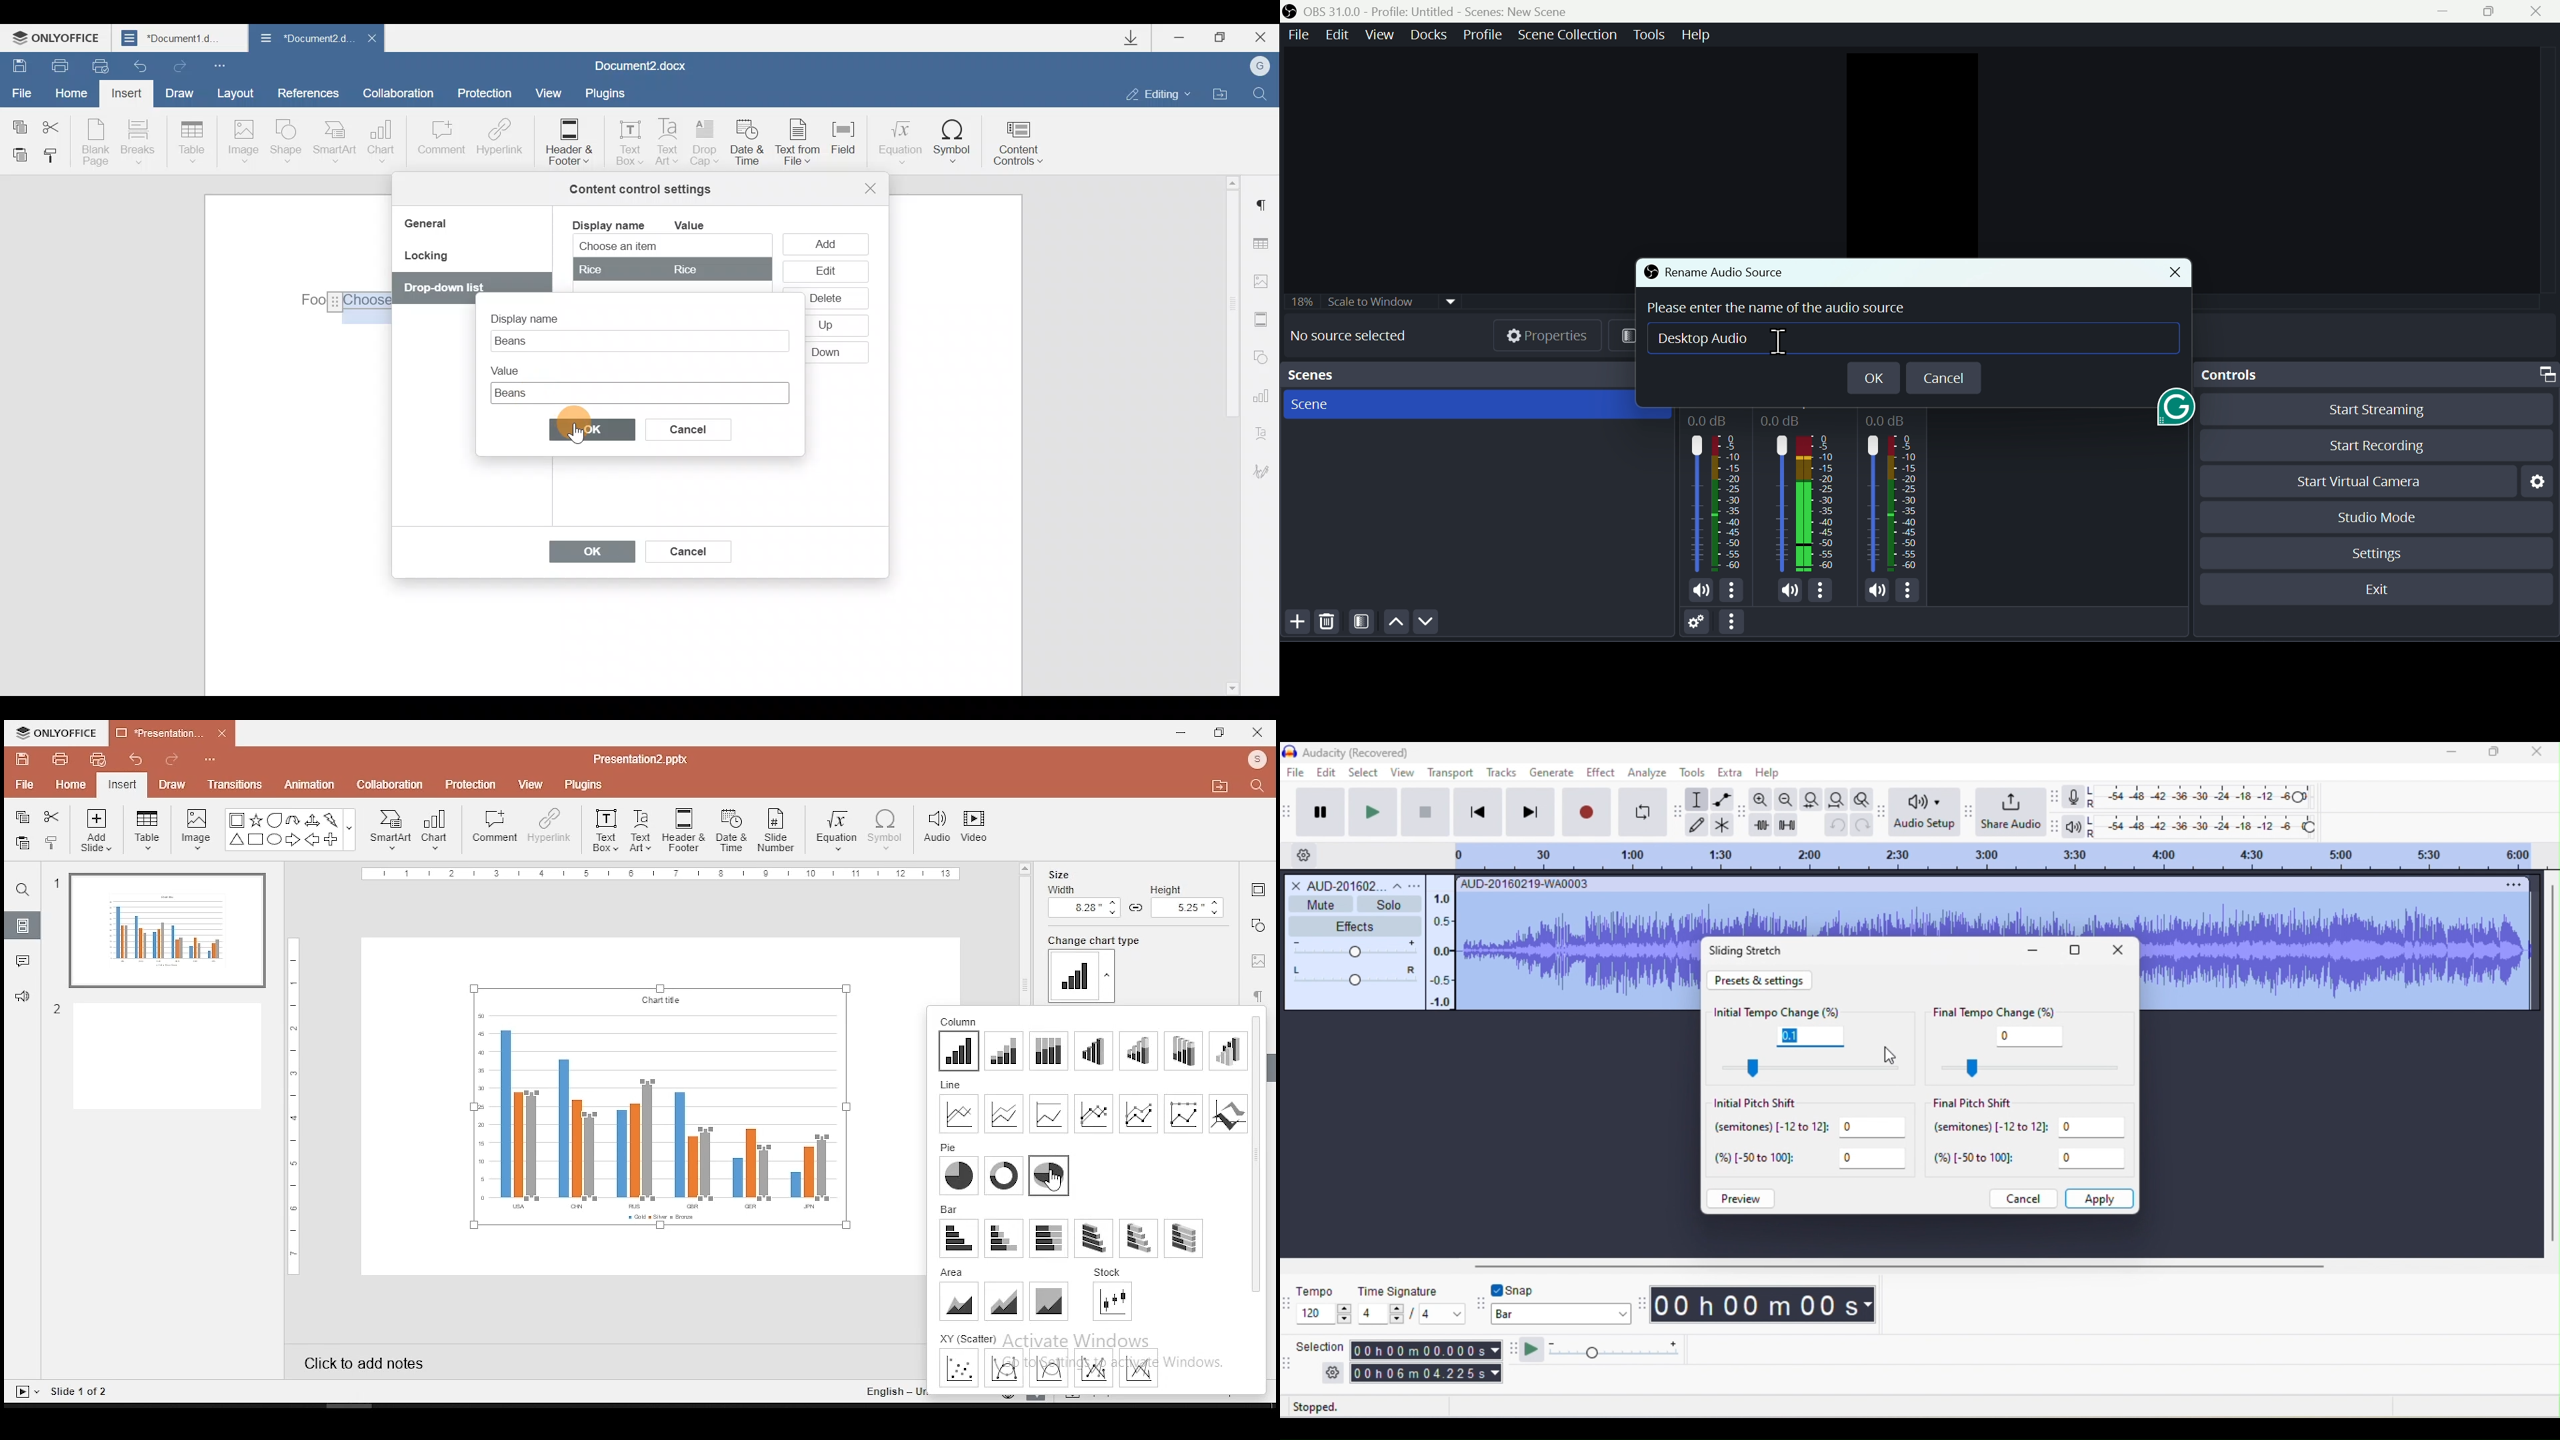  Describe the element at coordinates (123, 784) in the screenshot. I see `insert` at that location.